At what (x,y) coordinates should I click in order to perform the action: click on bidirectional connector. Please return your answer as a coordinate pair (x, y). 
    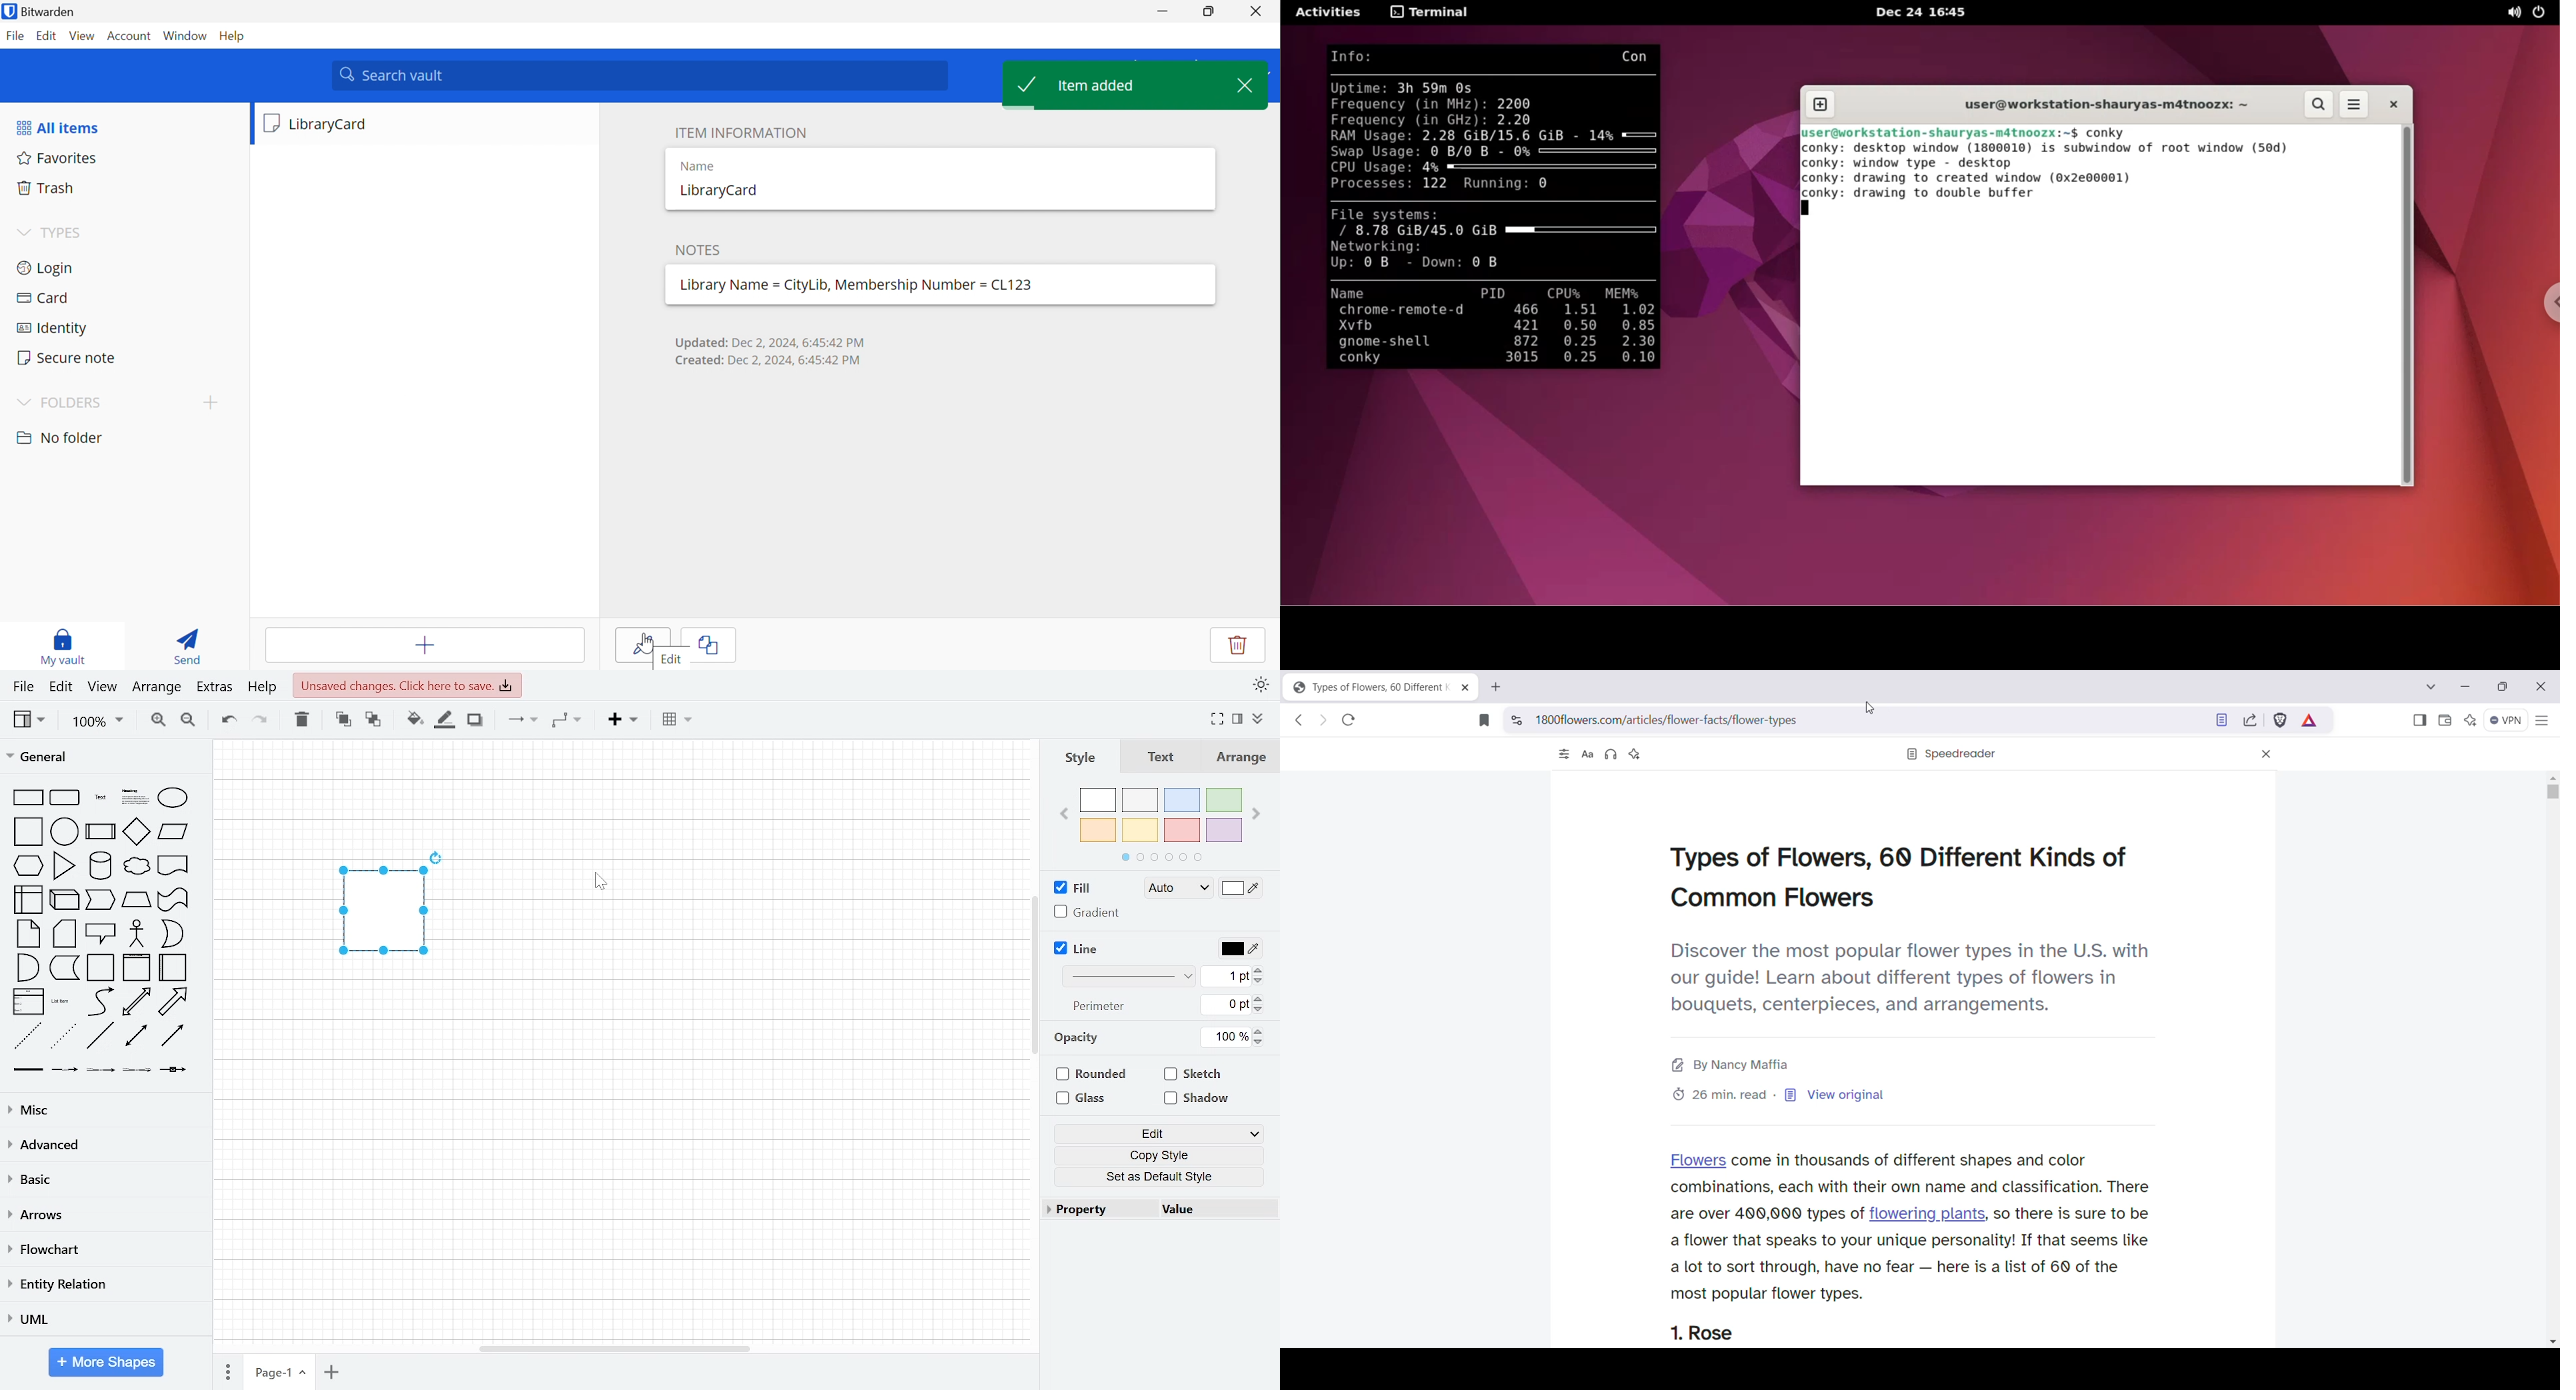
    Looking at the image, I should click on (137, 1036).